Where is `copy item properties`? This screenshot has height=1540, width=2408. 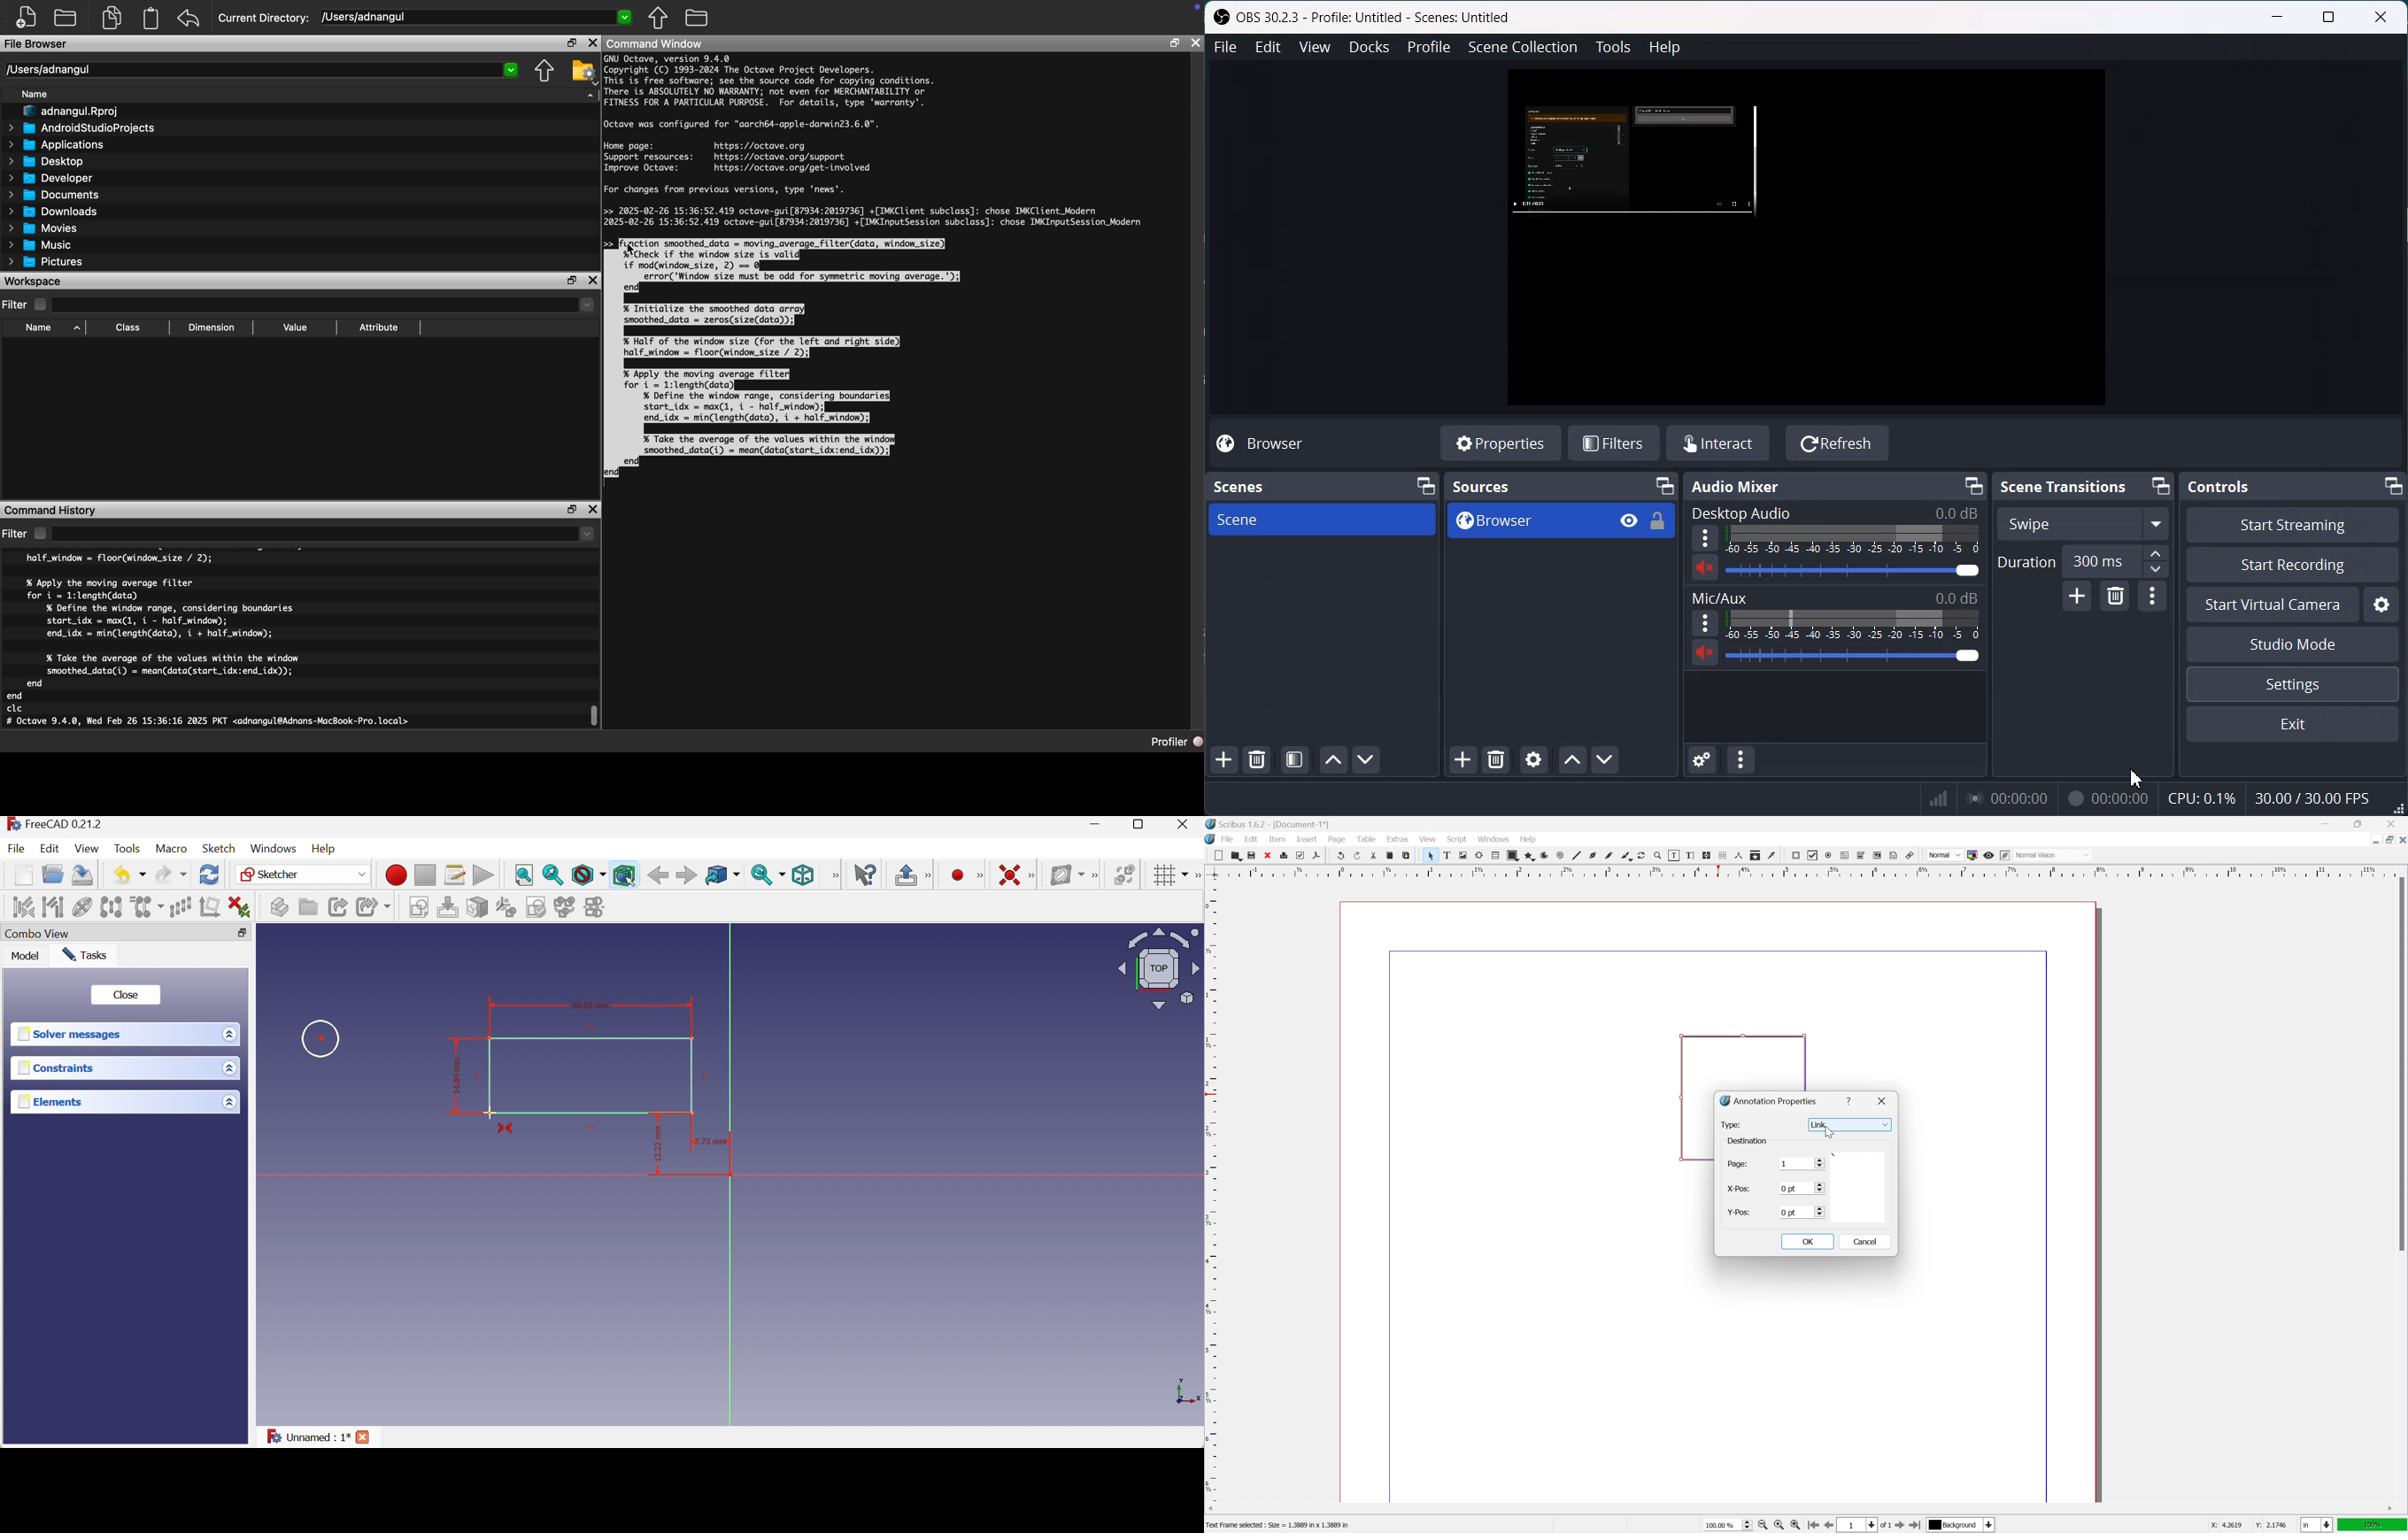 copy item properties is located at coordinates (1755, 855).